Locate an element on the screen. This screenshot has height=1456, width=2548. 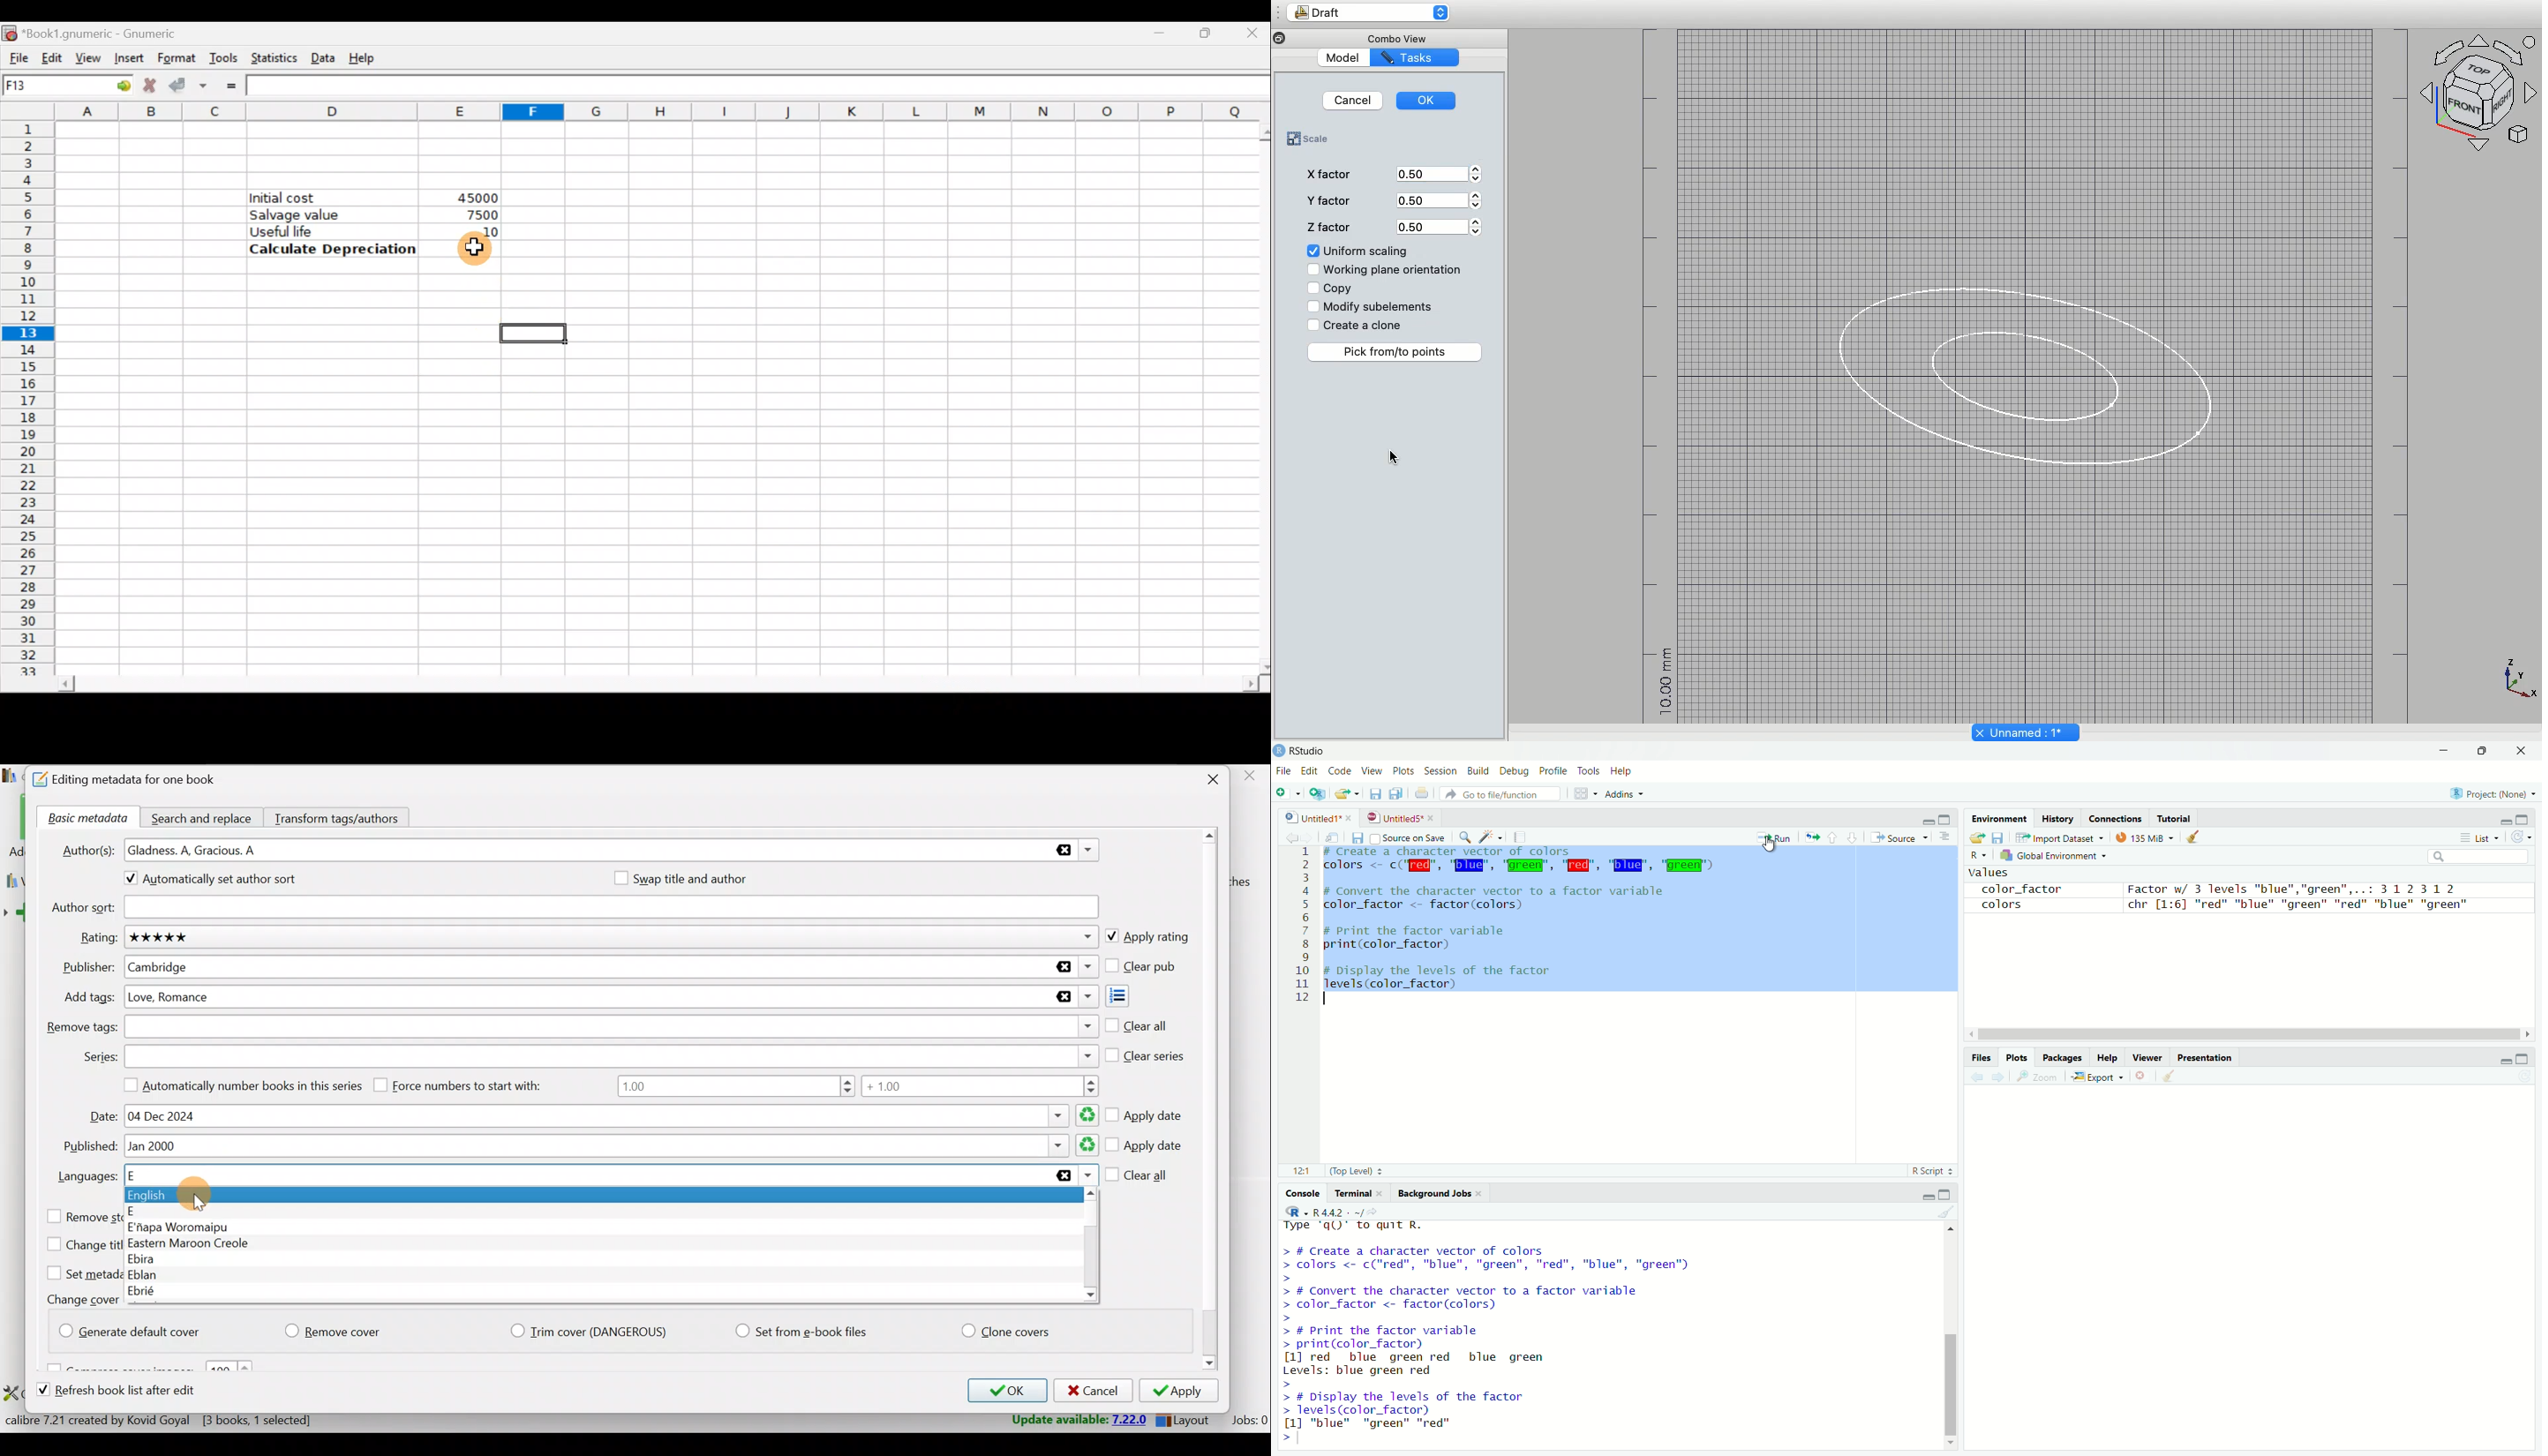
0.50 is located at coordinates (1438, 226).